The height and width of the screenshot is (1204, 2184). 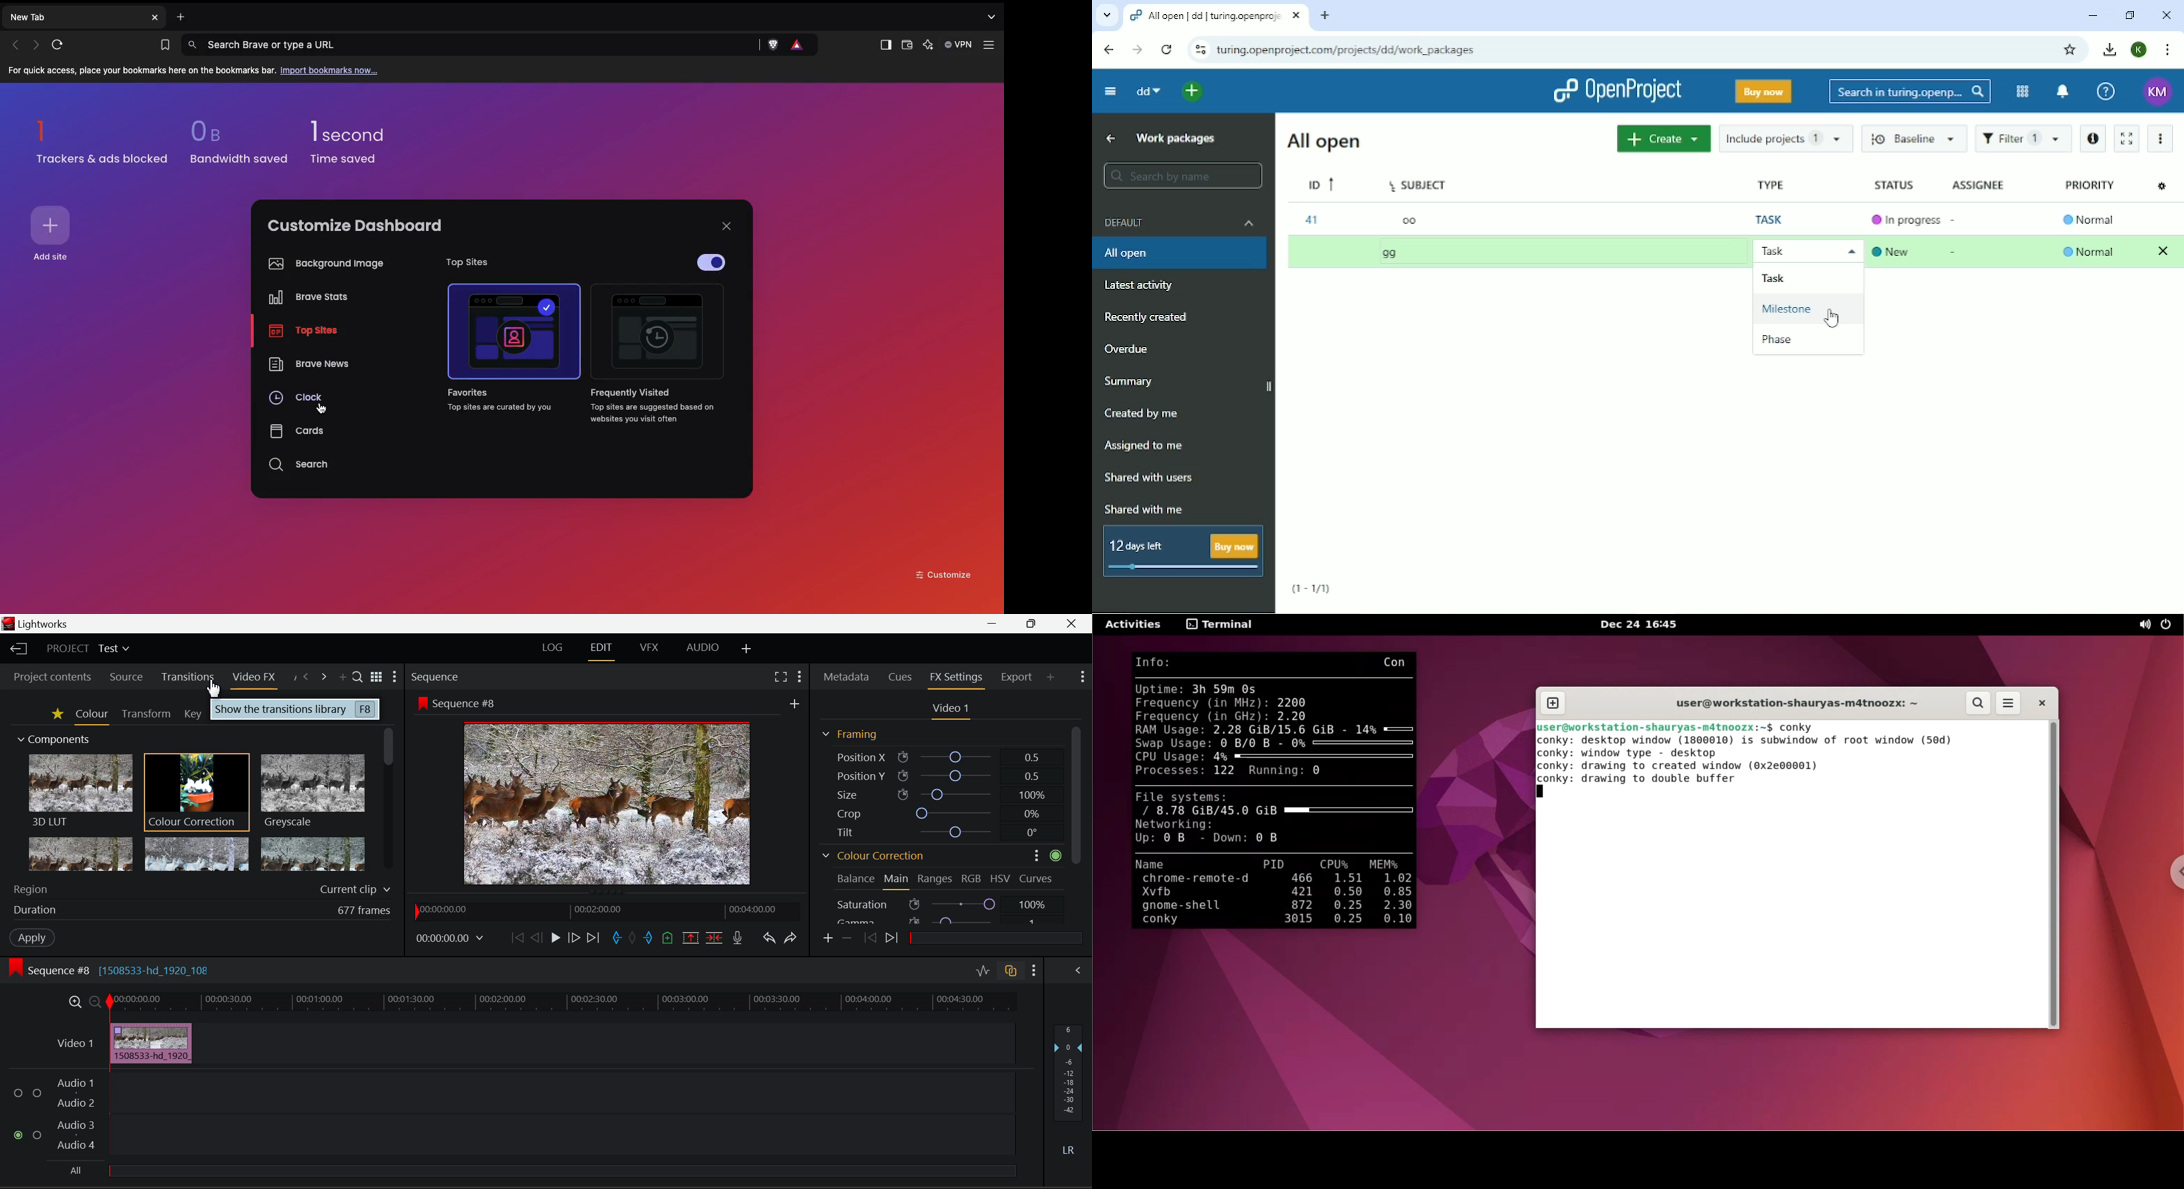 I want to click on Audio Input Checkbox, so click(x=18, y=1094).